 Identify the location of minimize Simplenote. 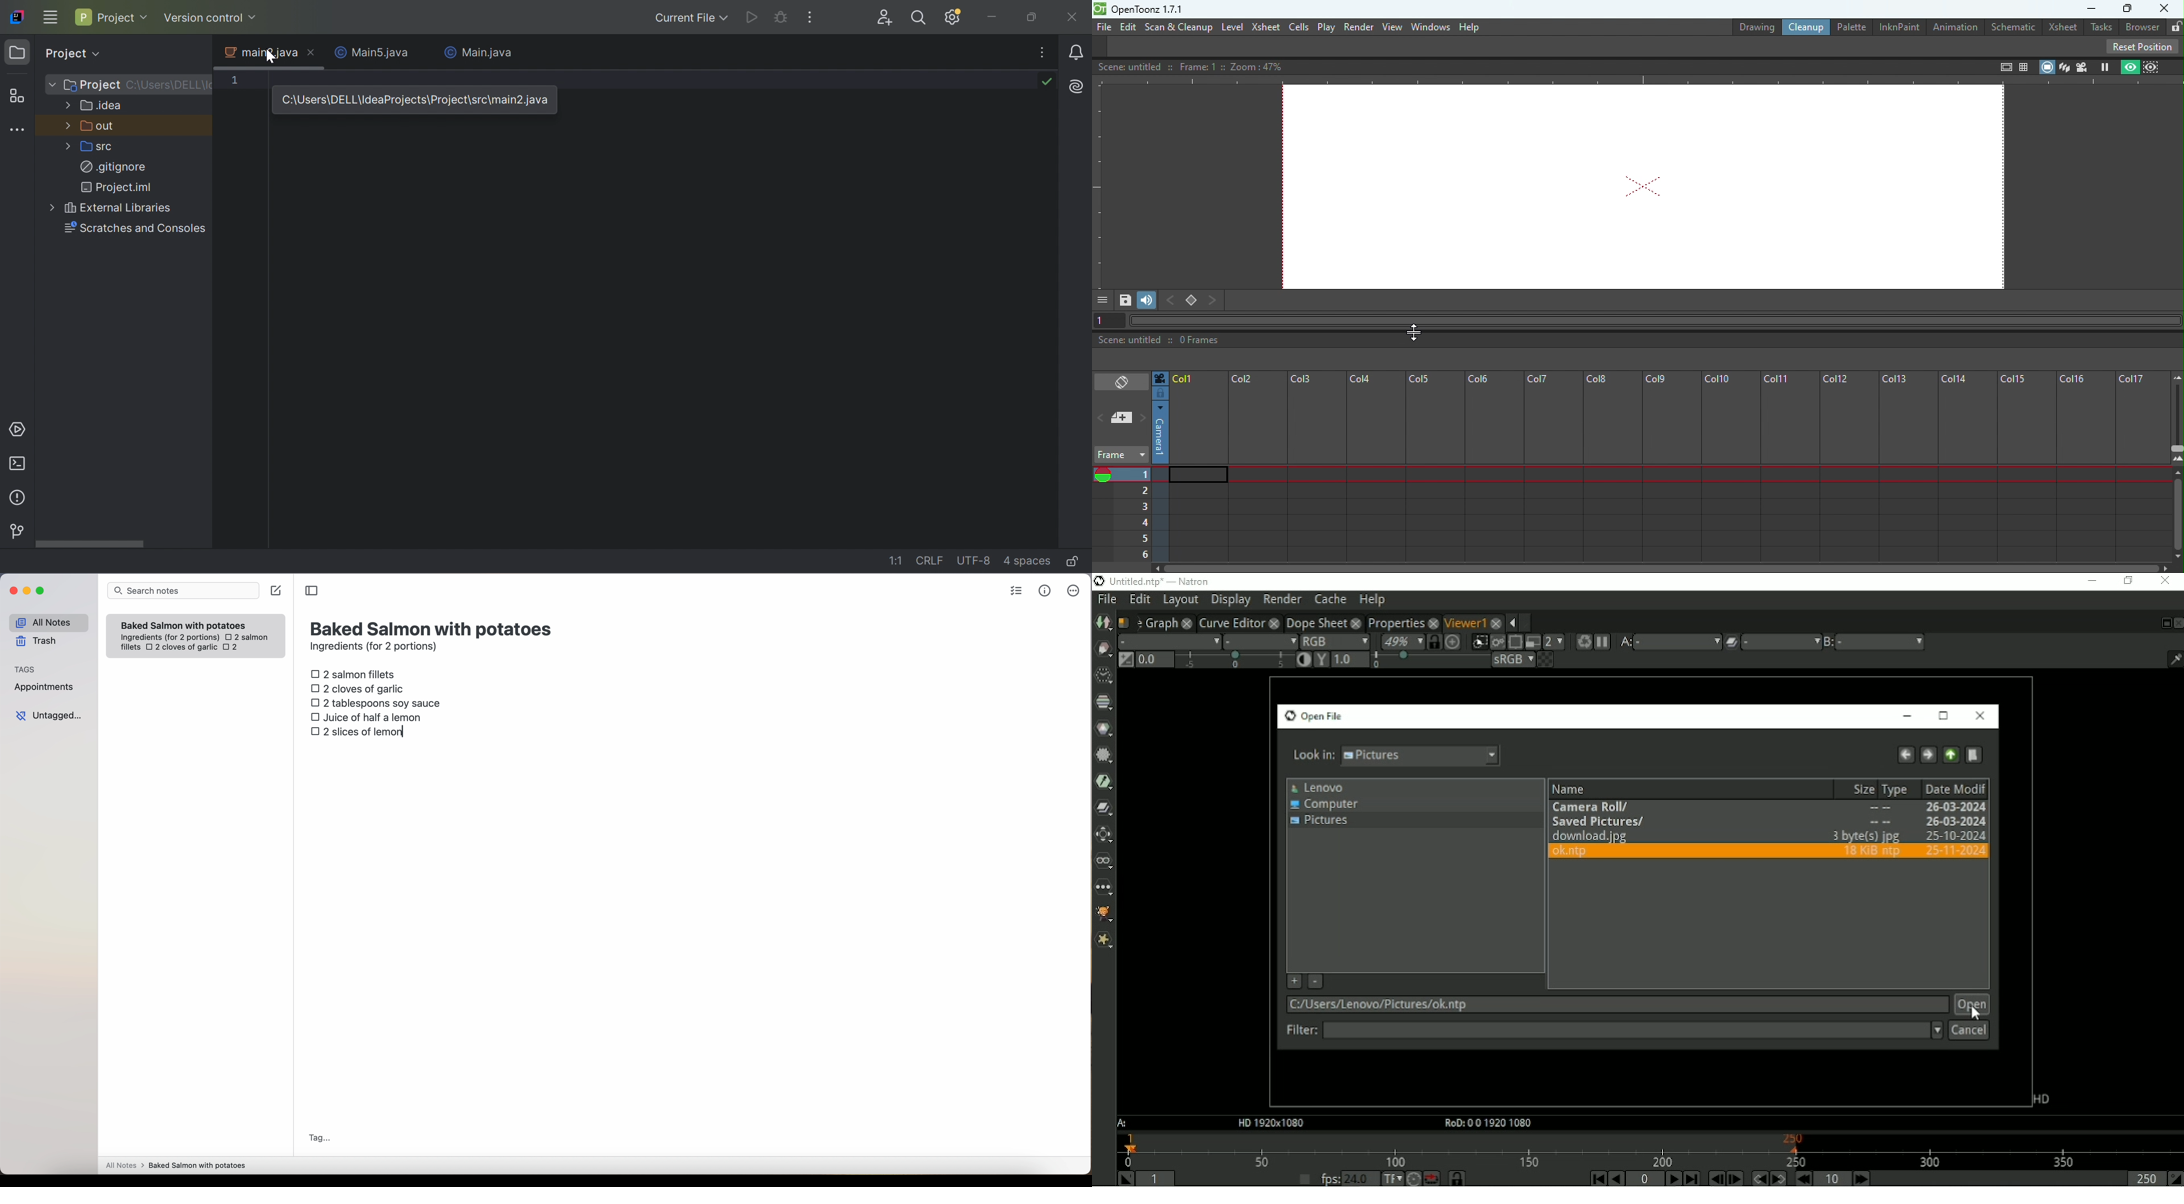
(27, 592).